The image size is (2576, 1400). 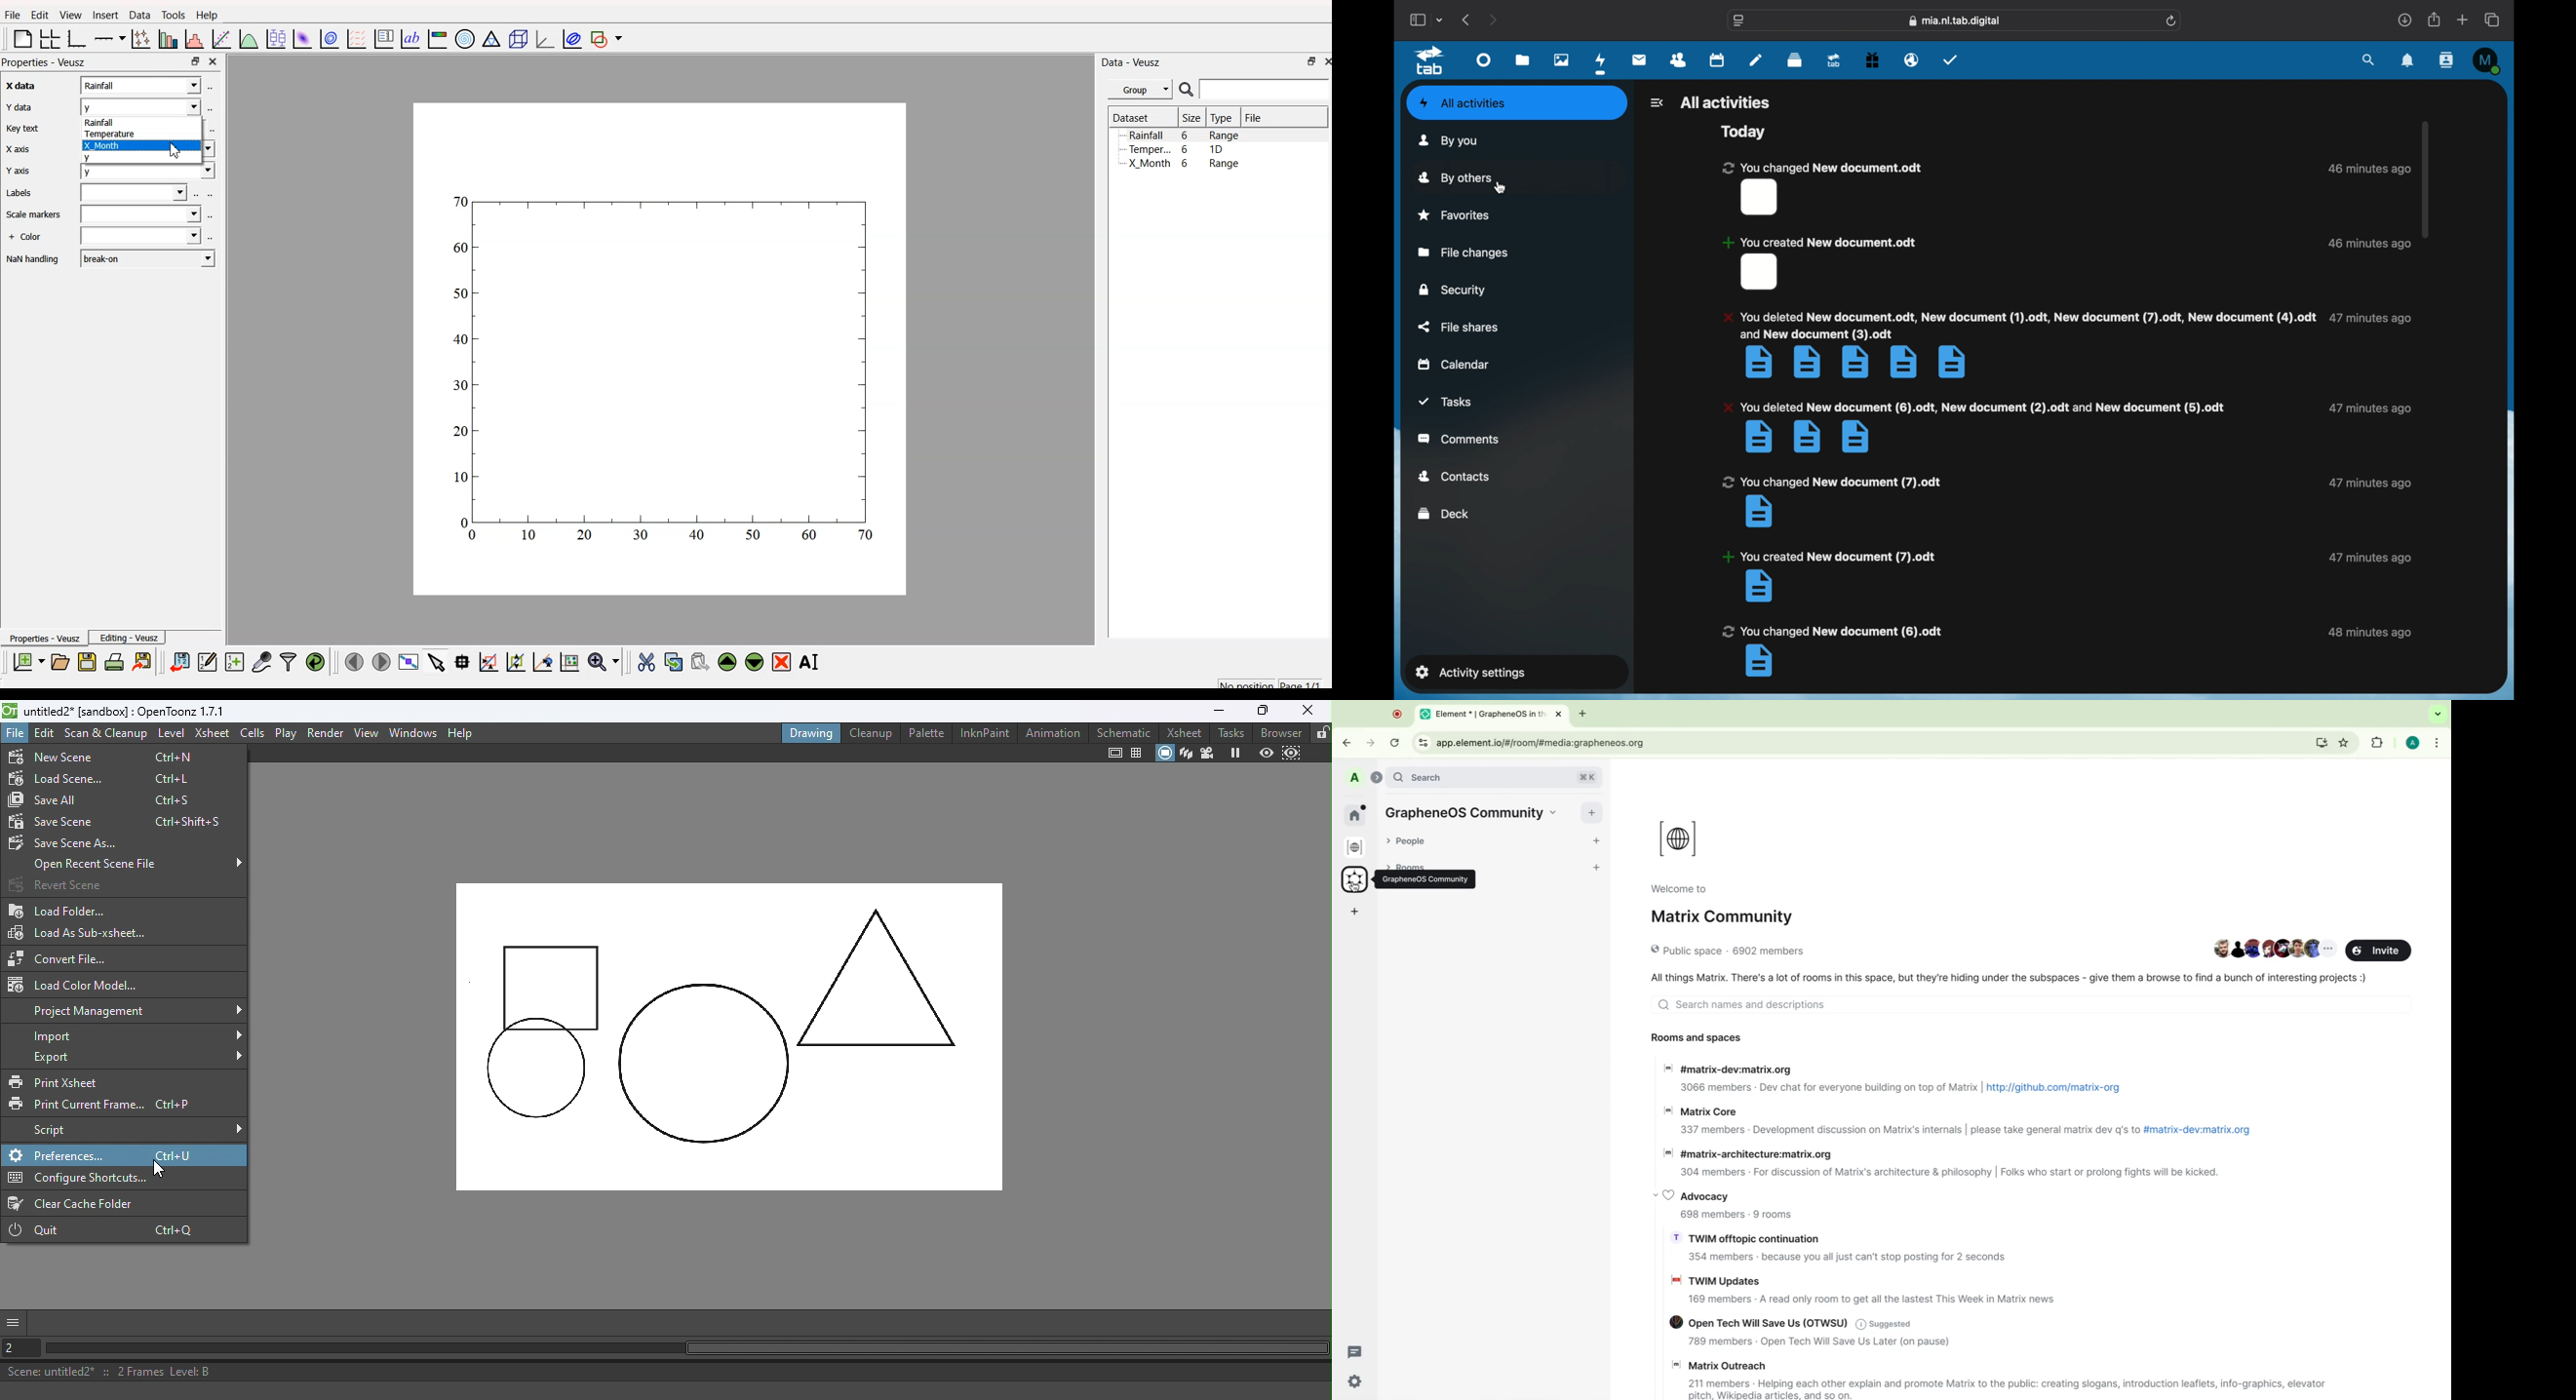 What do you see at coordinates (2439, 741) in the screenshot?
I see `more` at bounding box center [2439, 741].